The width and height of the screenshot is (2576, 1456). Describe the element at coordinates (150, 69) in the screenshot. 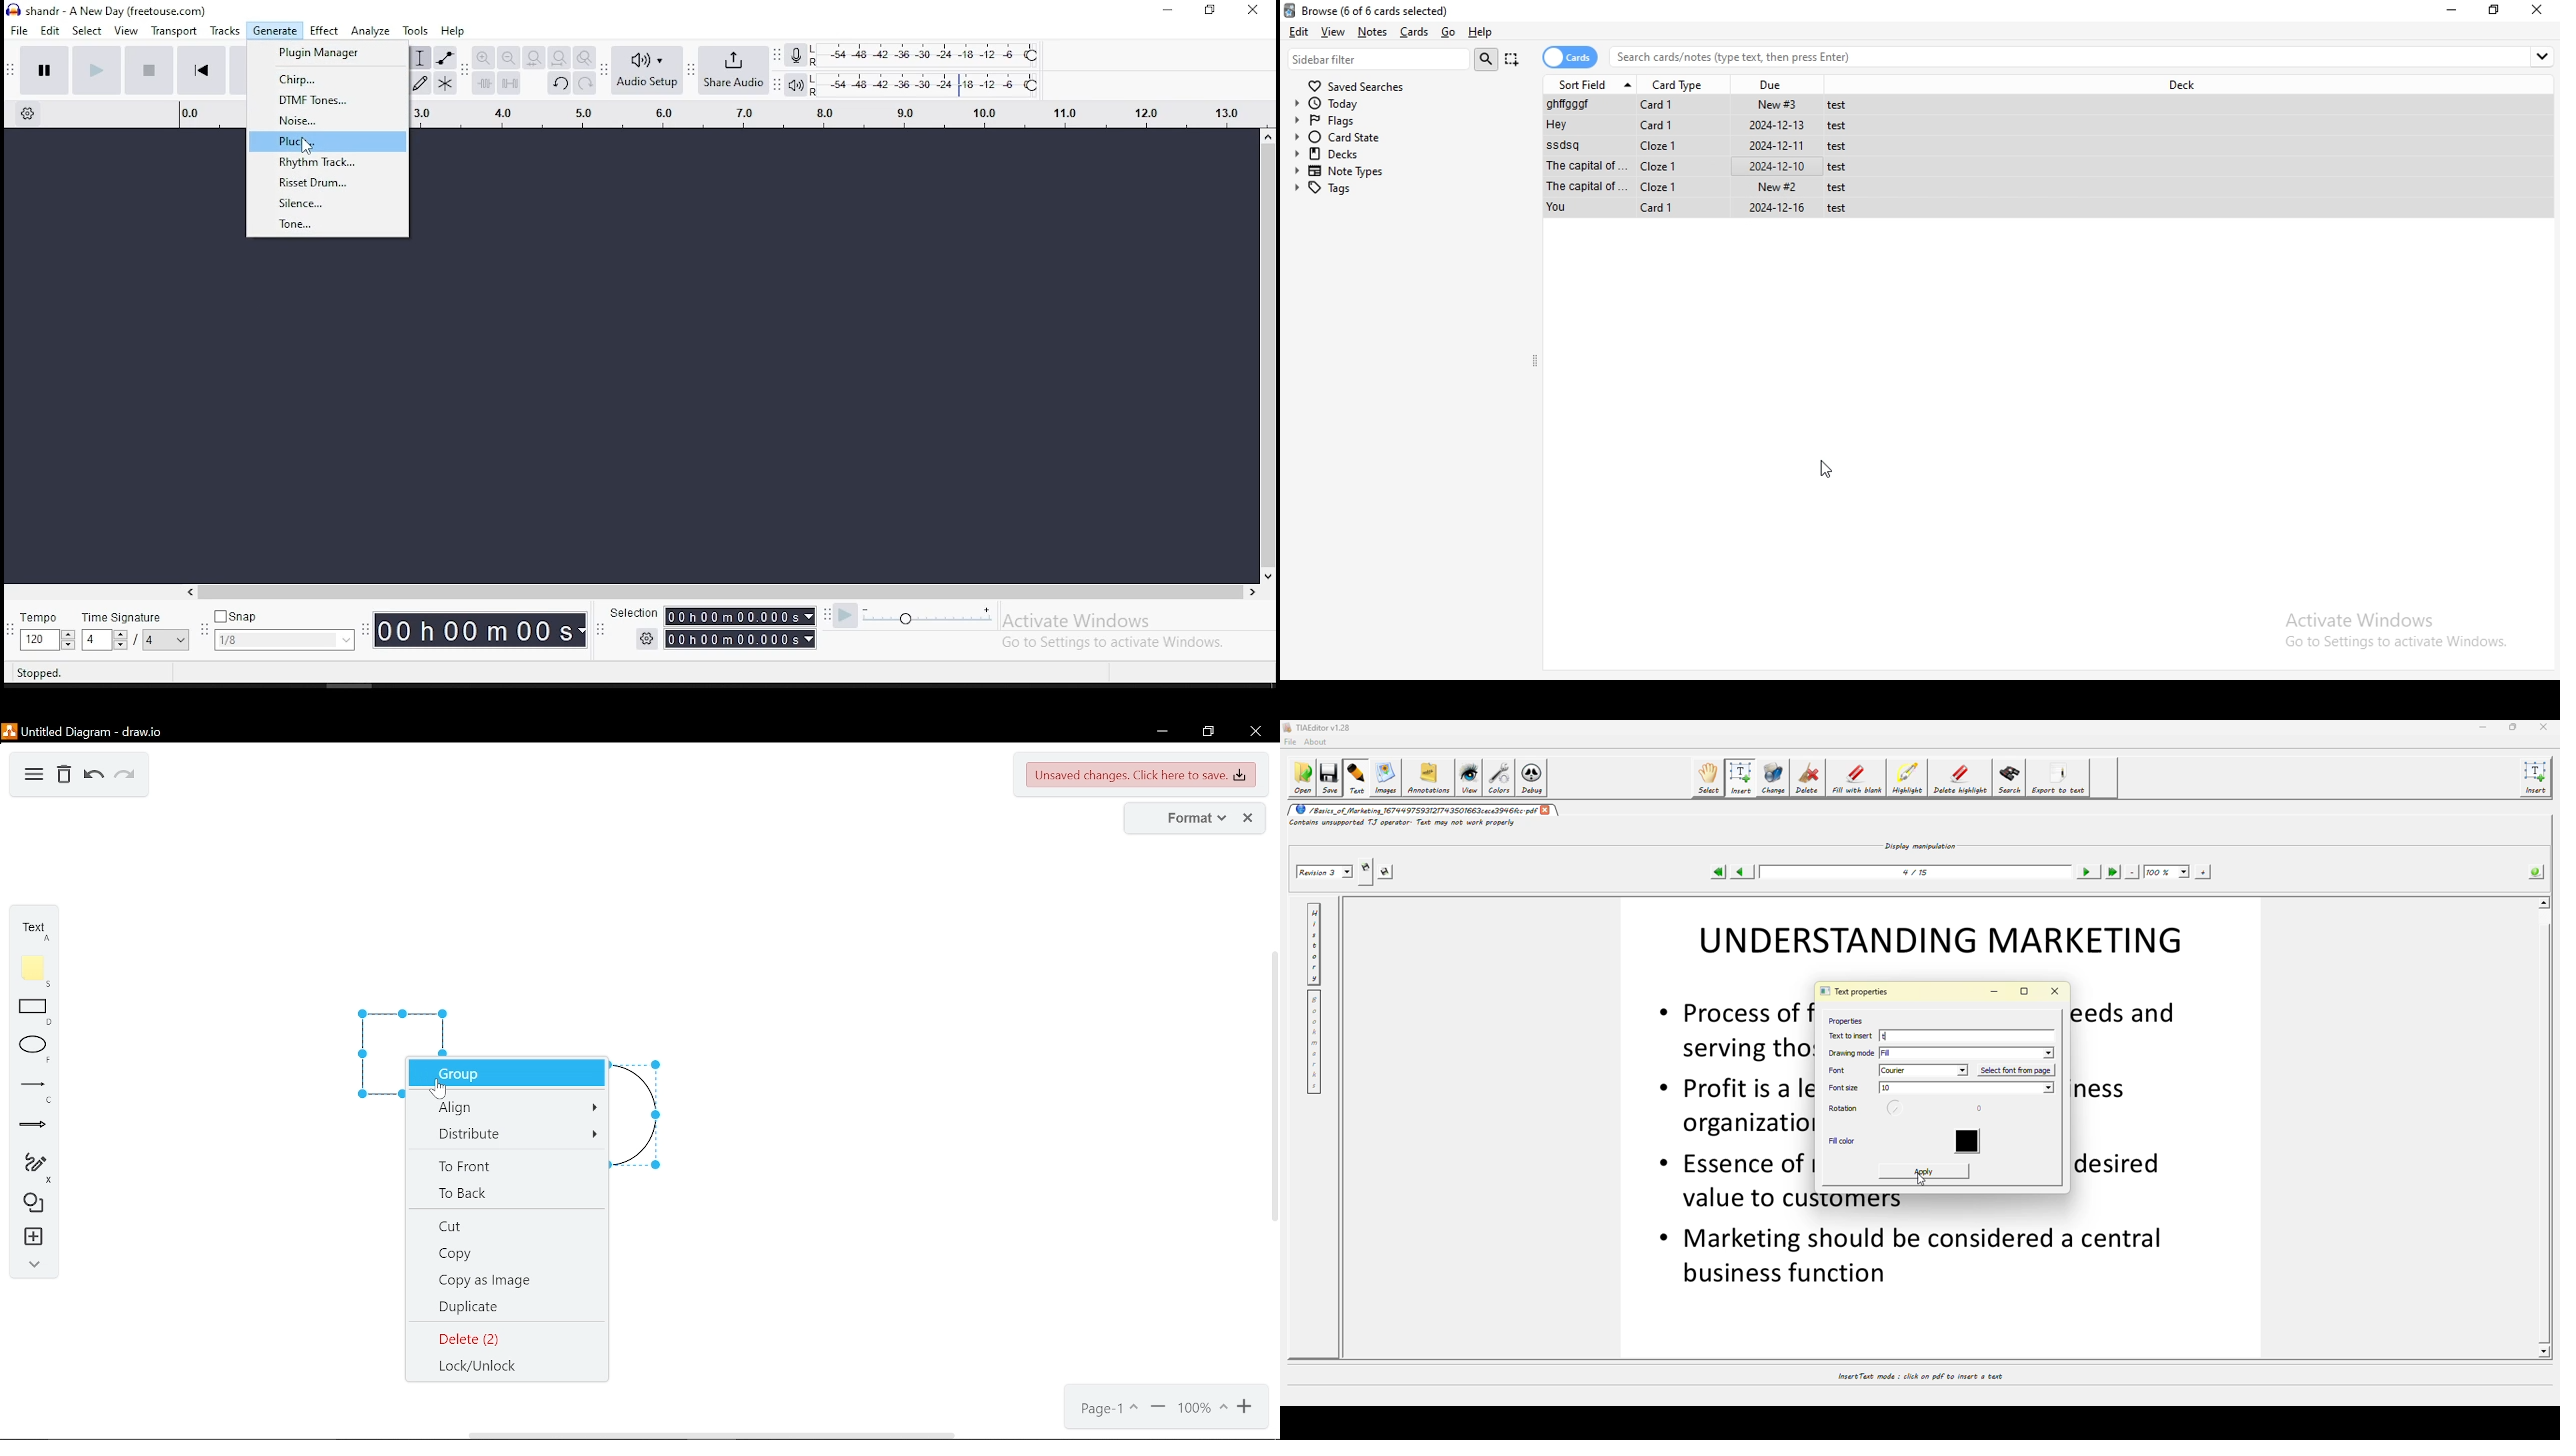

I see `stop` at that location.